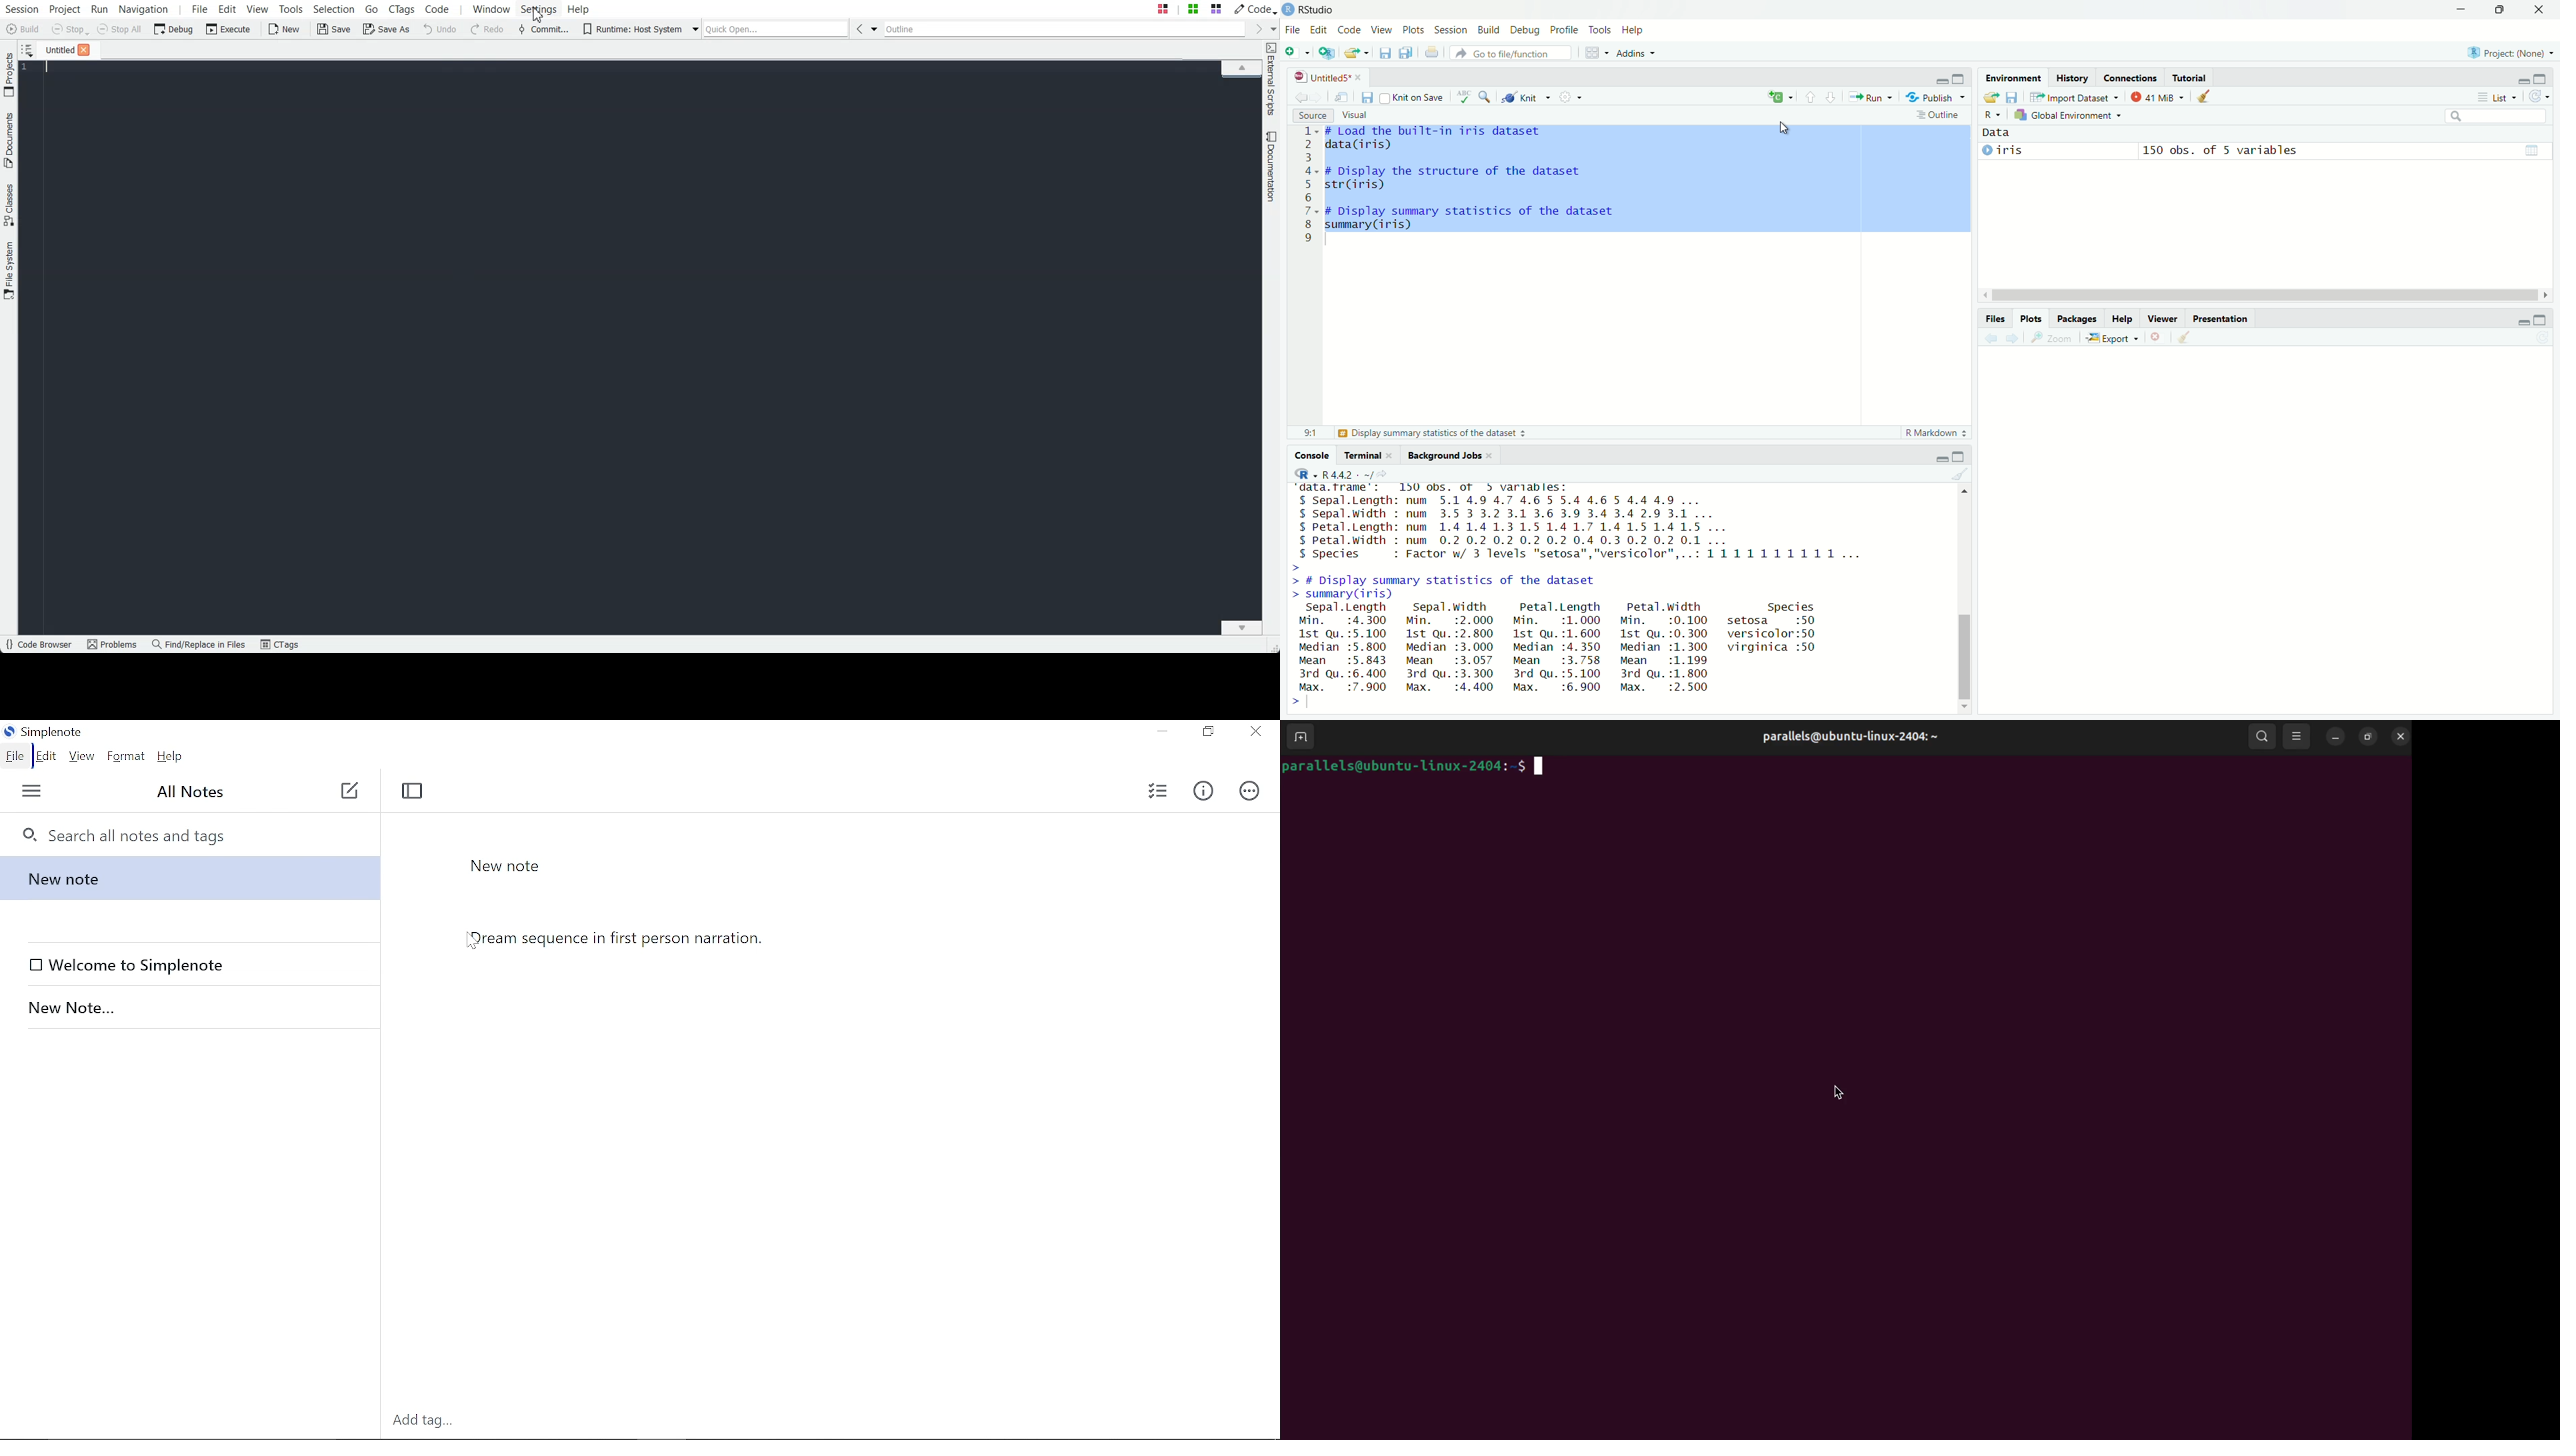 This screenshot has width=2576, height=1456. I want to click on Line numbers, so click(1307, 187).